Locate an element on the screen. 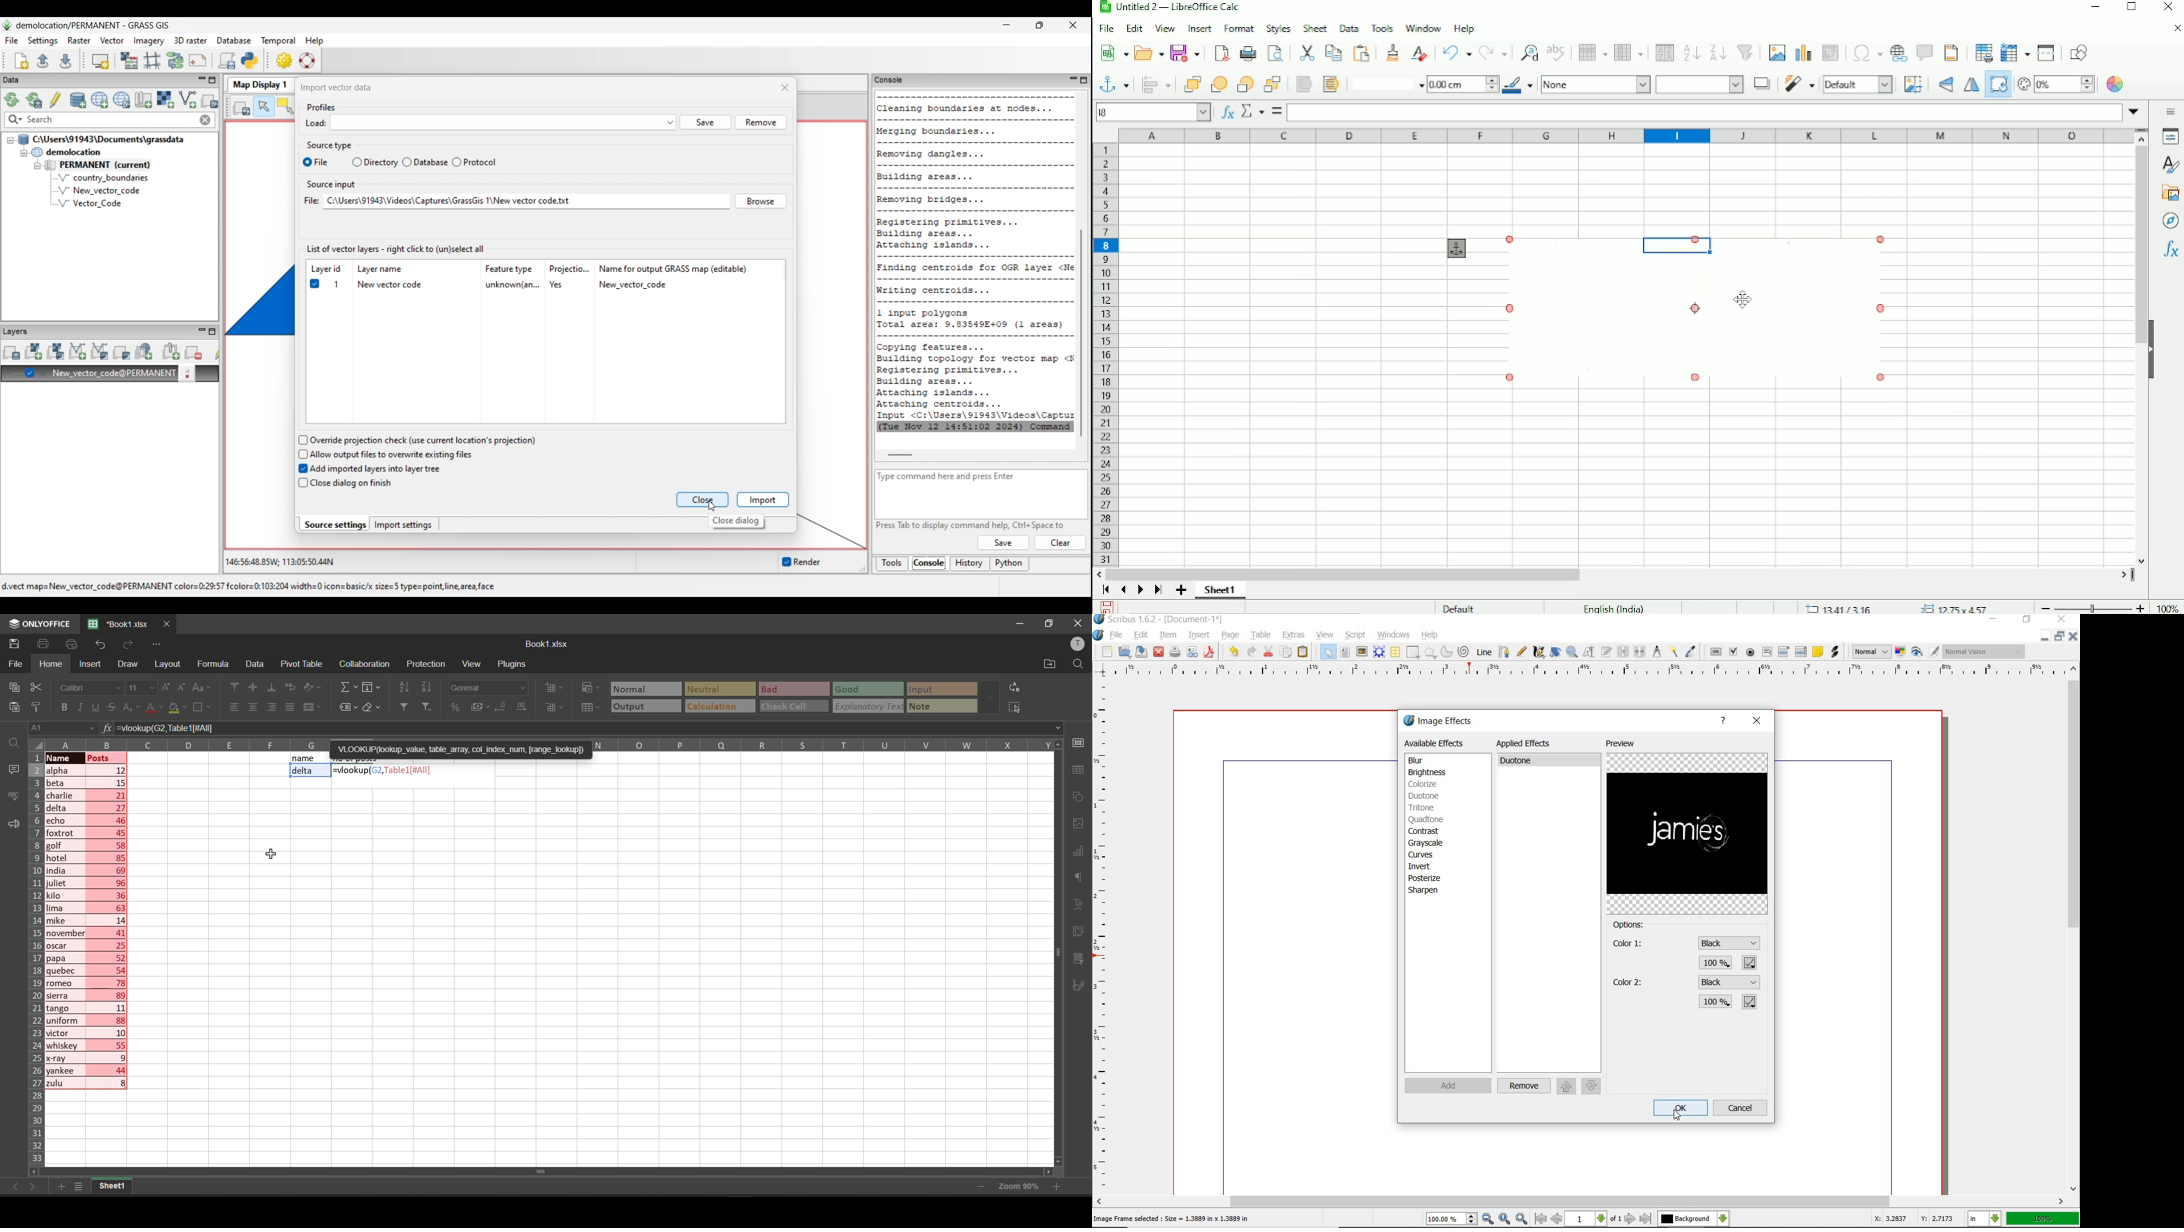 Image resolution: width=2184 pixels, height=1232 pixels. Add sheet is located at coordinates (1180, 590).